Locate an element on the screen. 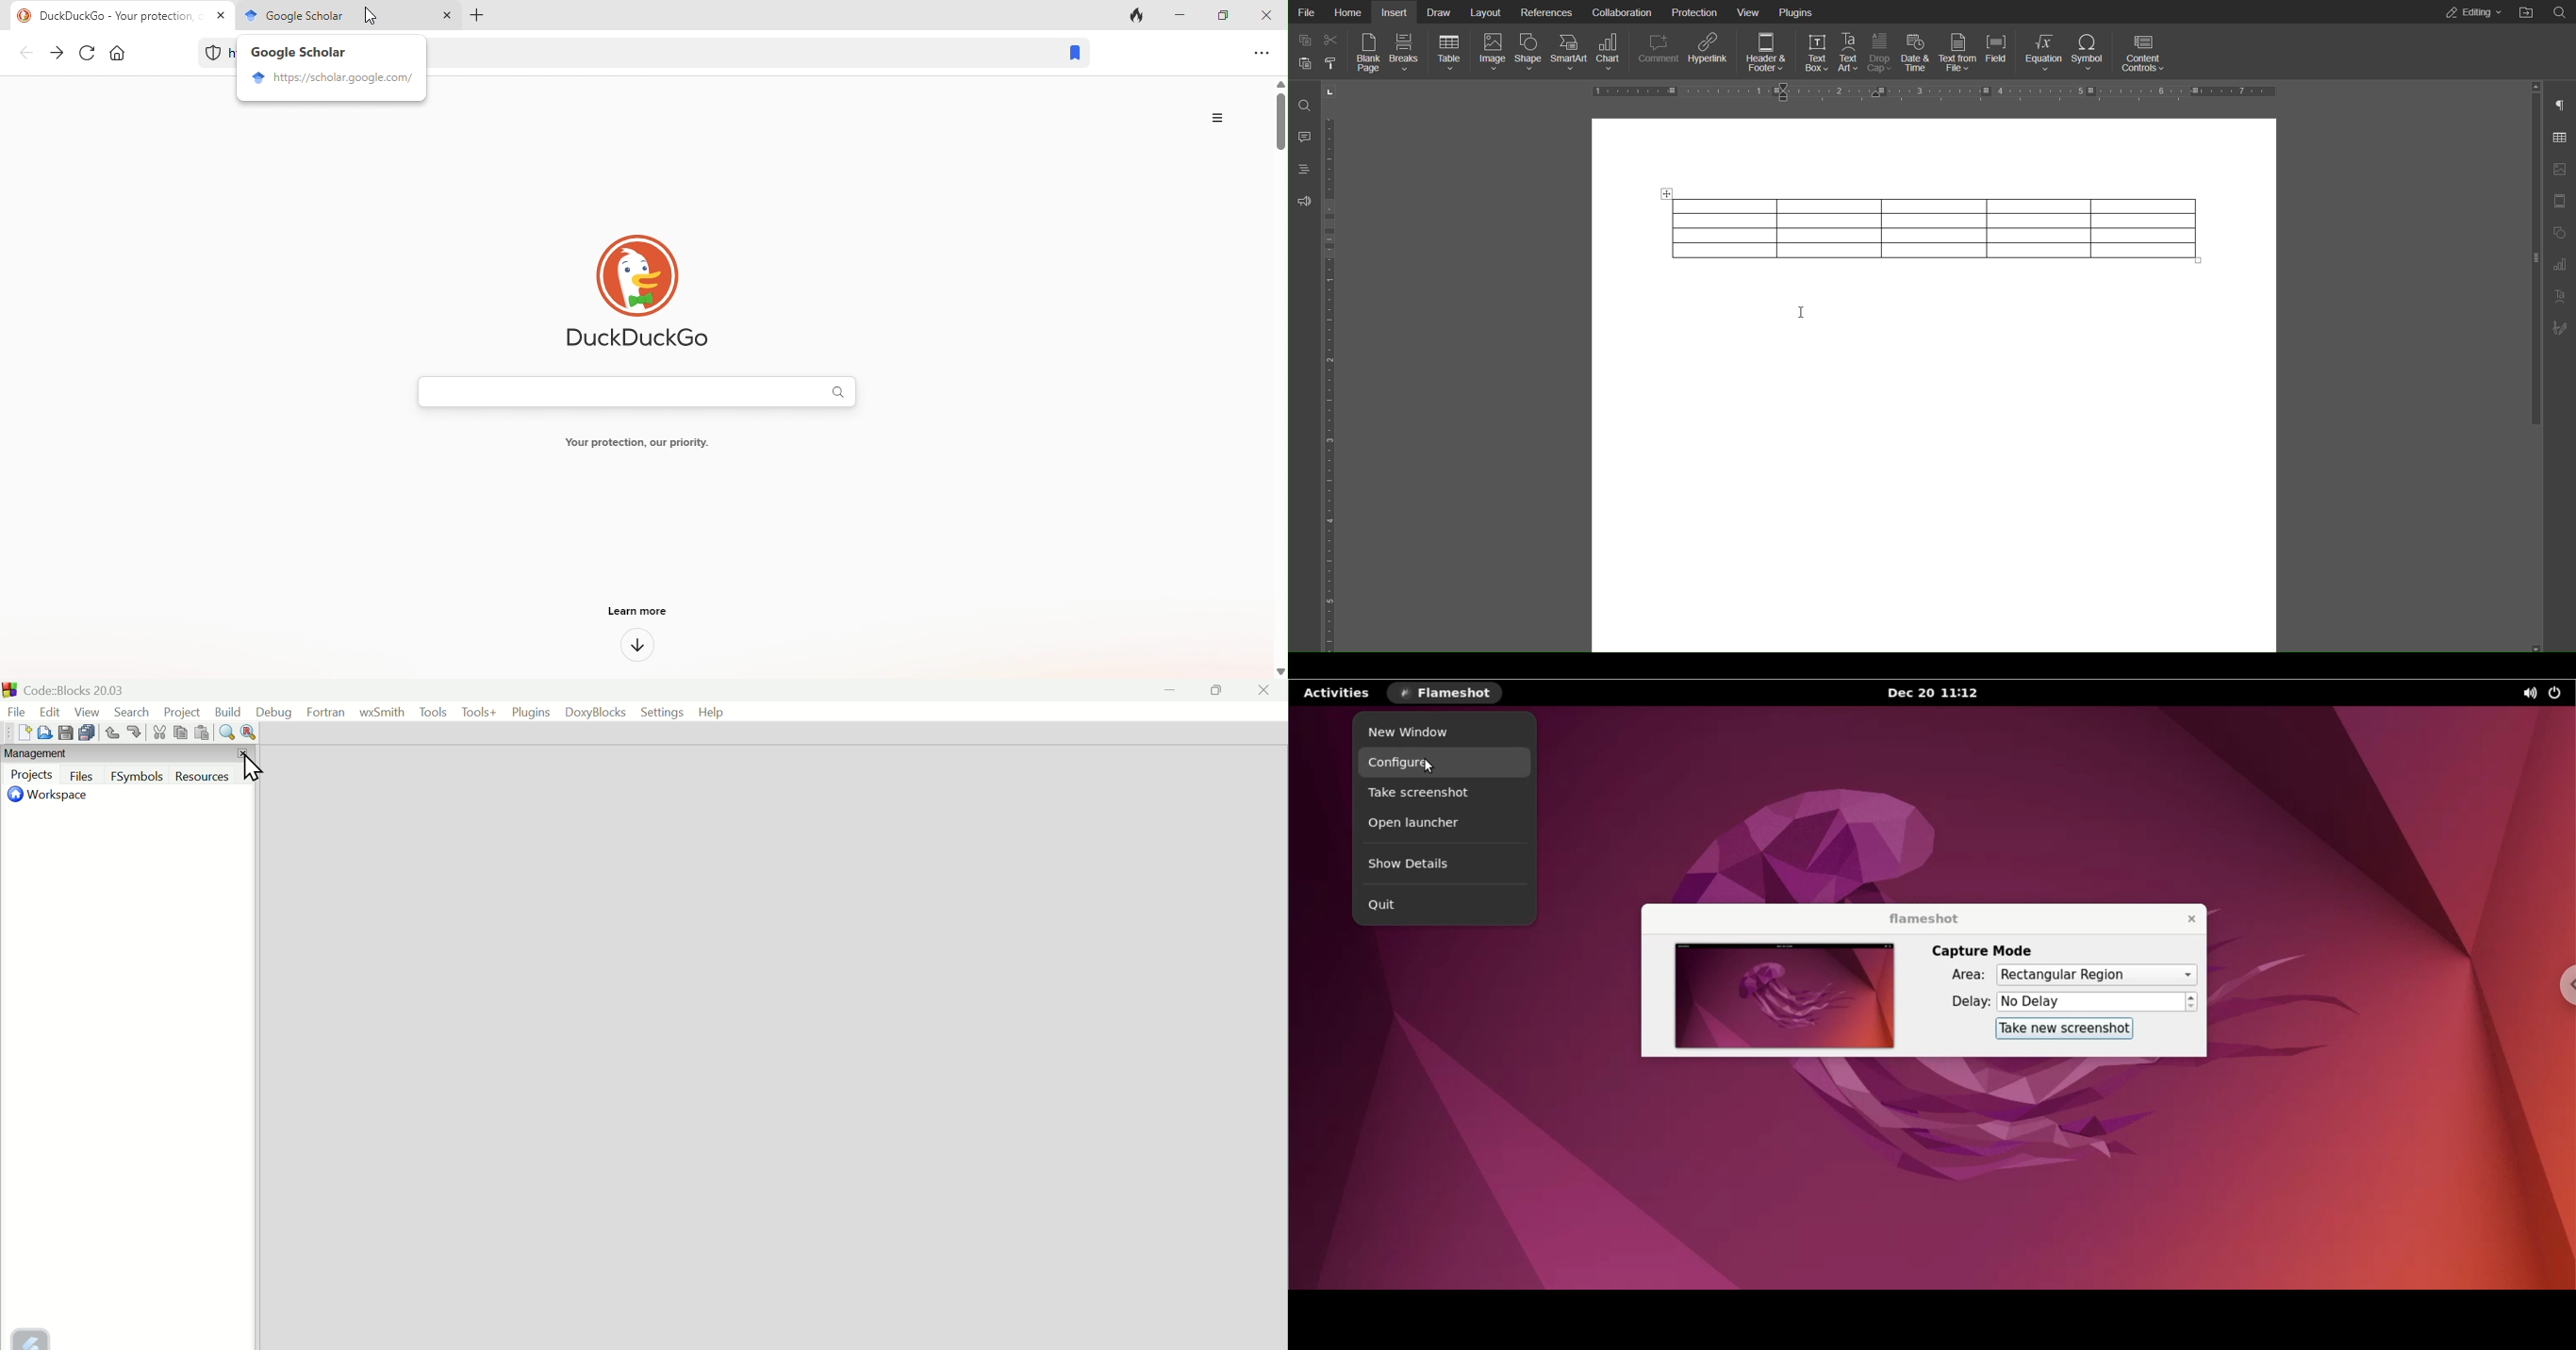  Image is located at coordinates (1493, 52).